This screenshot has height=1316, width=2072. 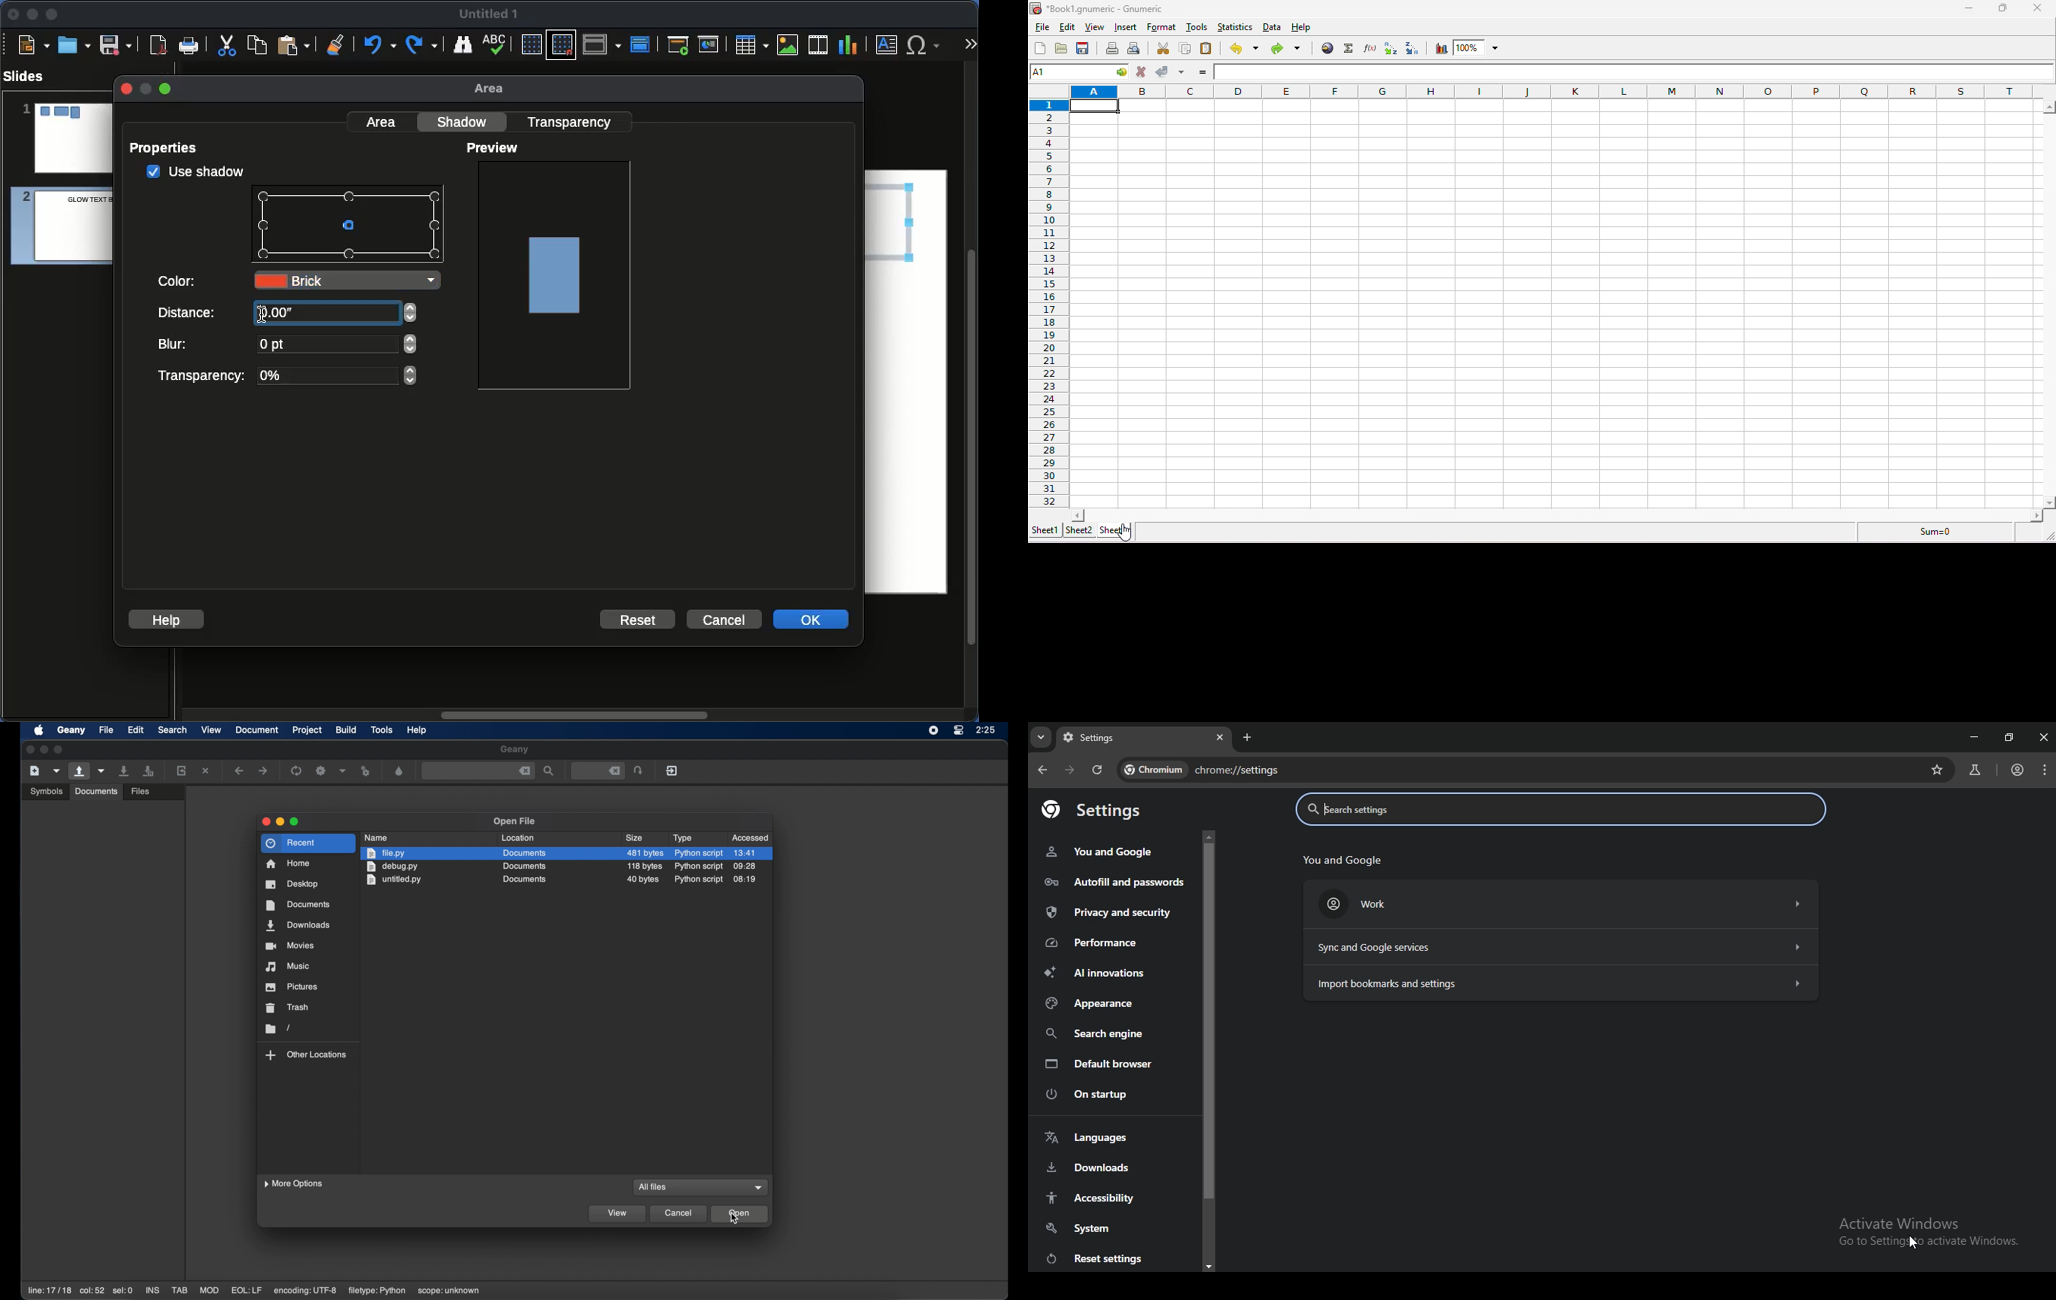 What do you see at coordinates (1069, 71) in the screenshot?
I see `cell name A1` at bounding box center [1069, 71].